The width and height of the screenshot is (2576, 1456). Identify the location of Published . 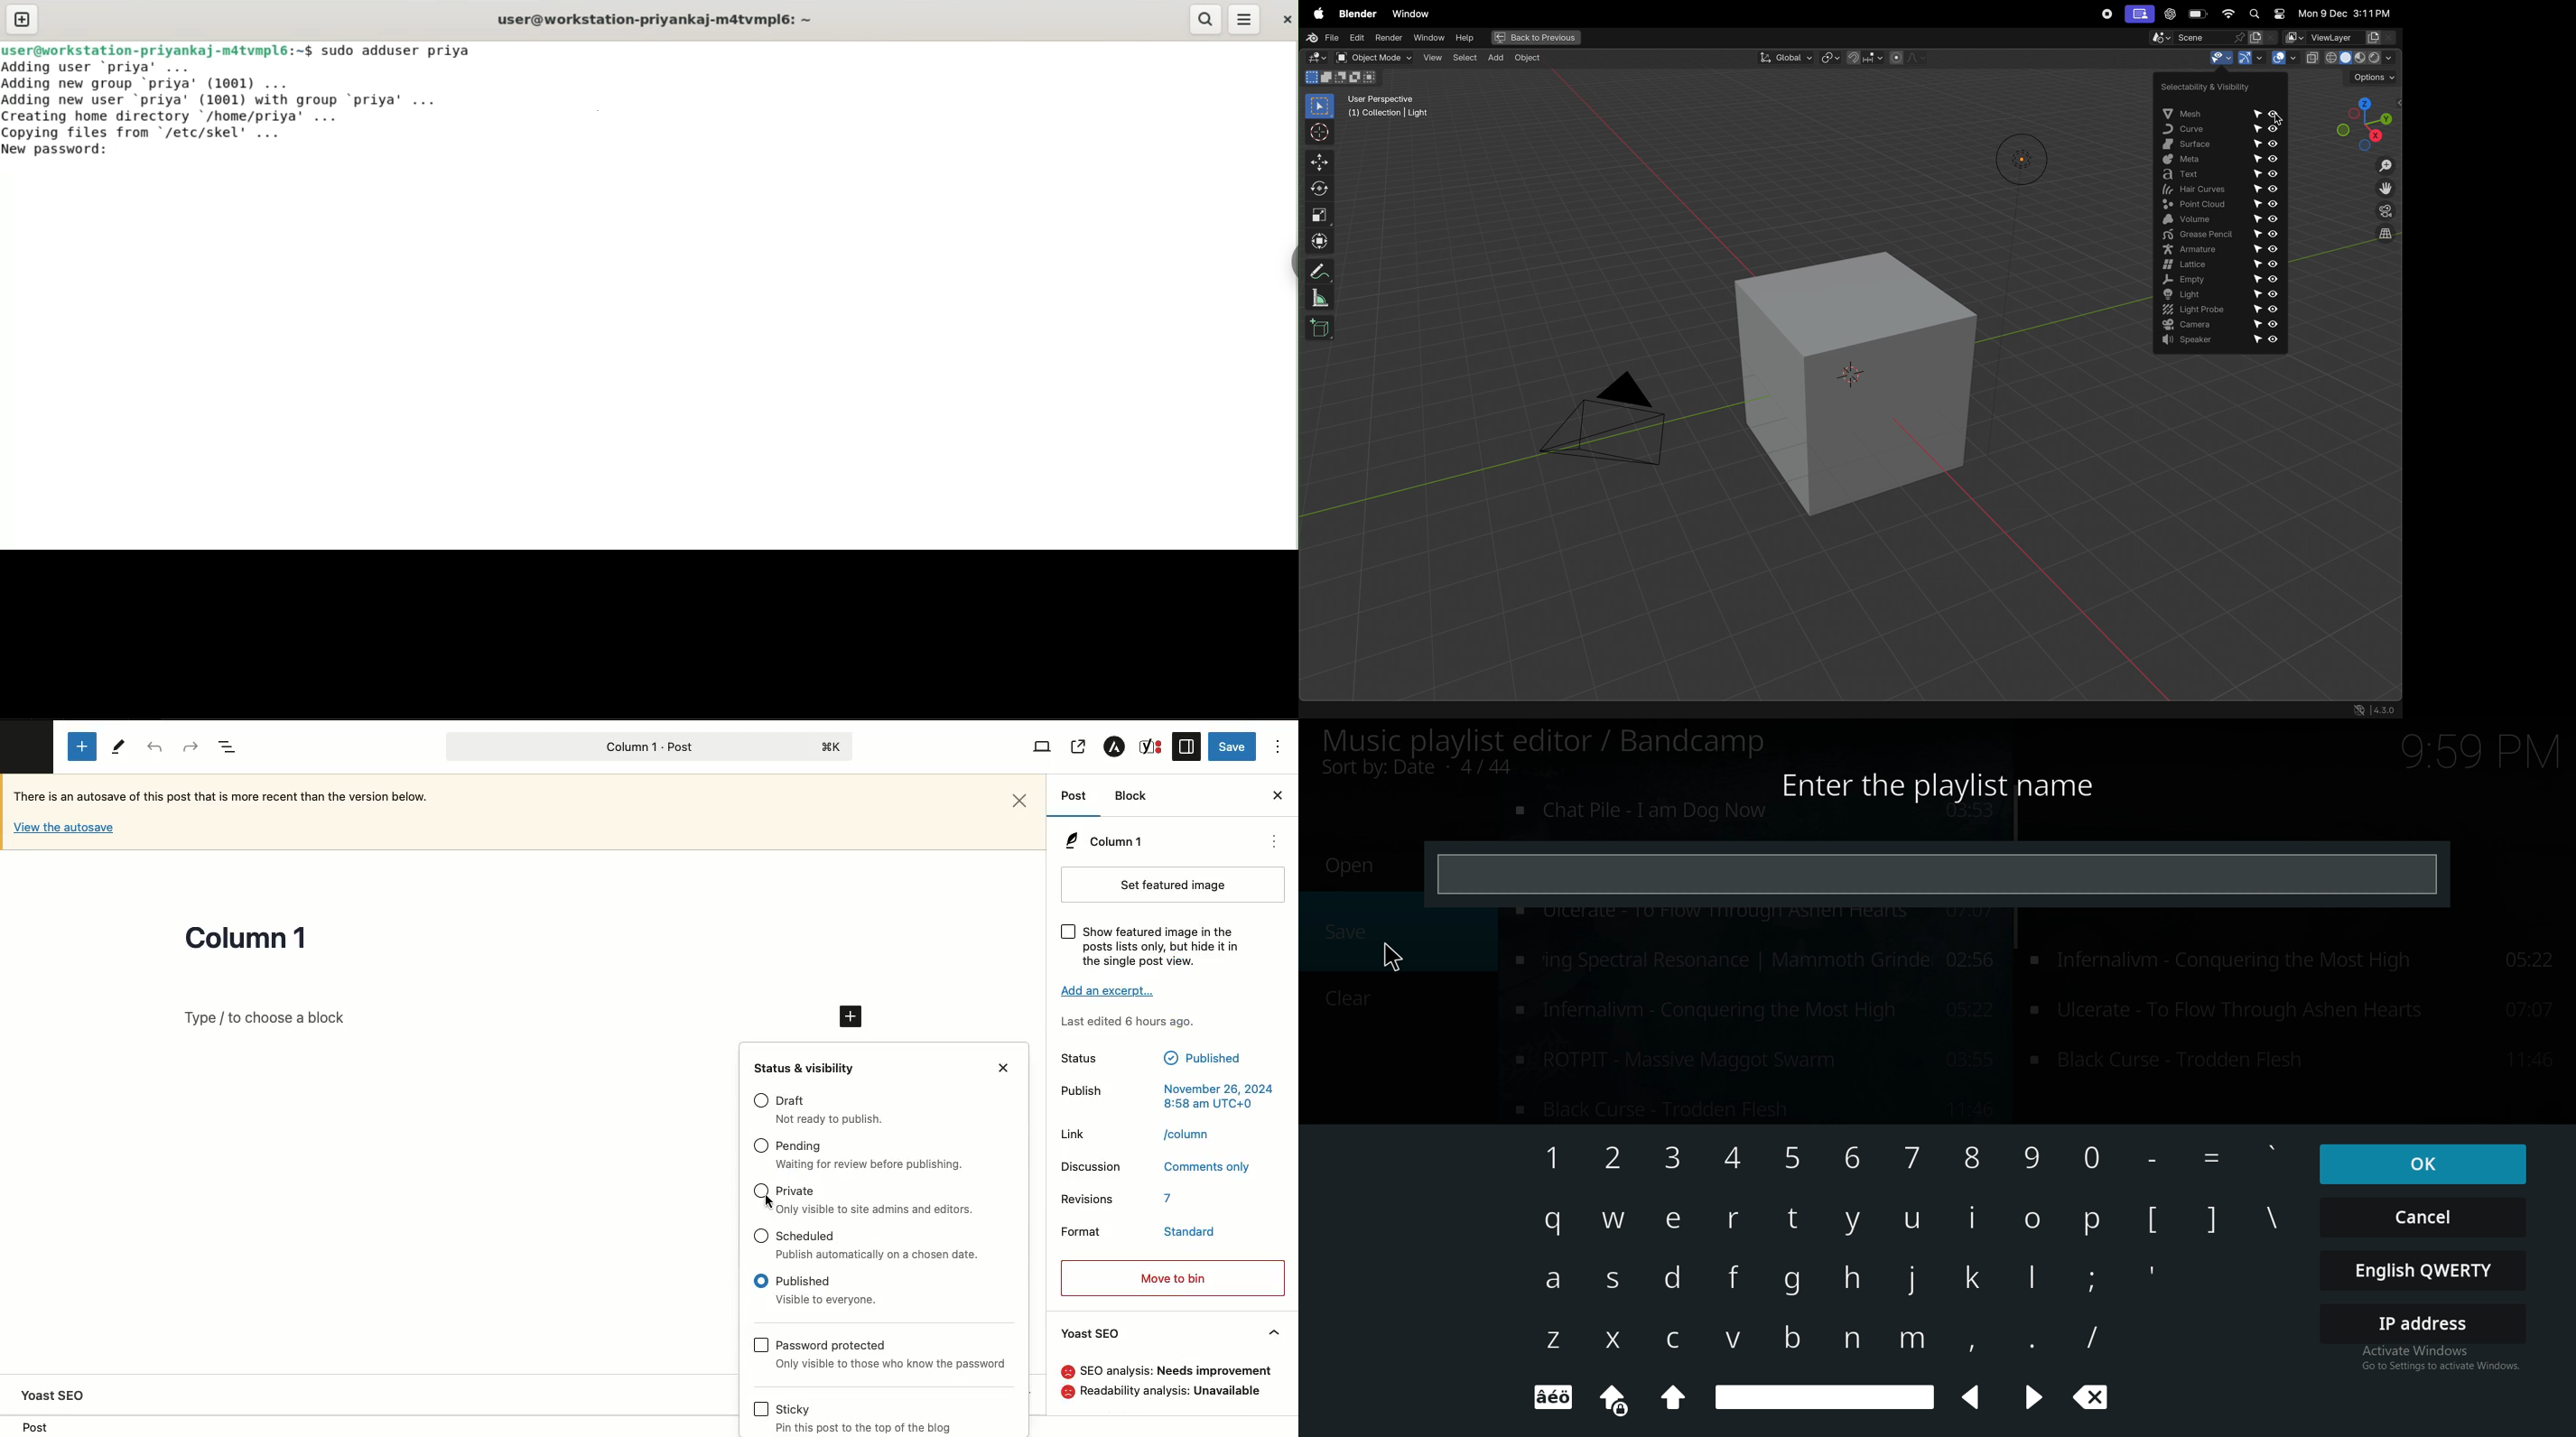
(1204, 1060).